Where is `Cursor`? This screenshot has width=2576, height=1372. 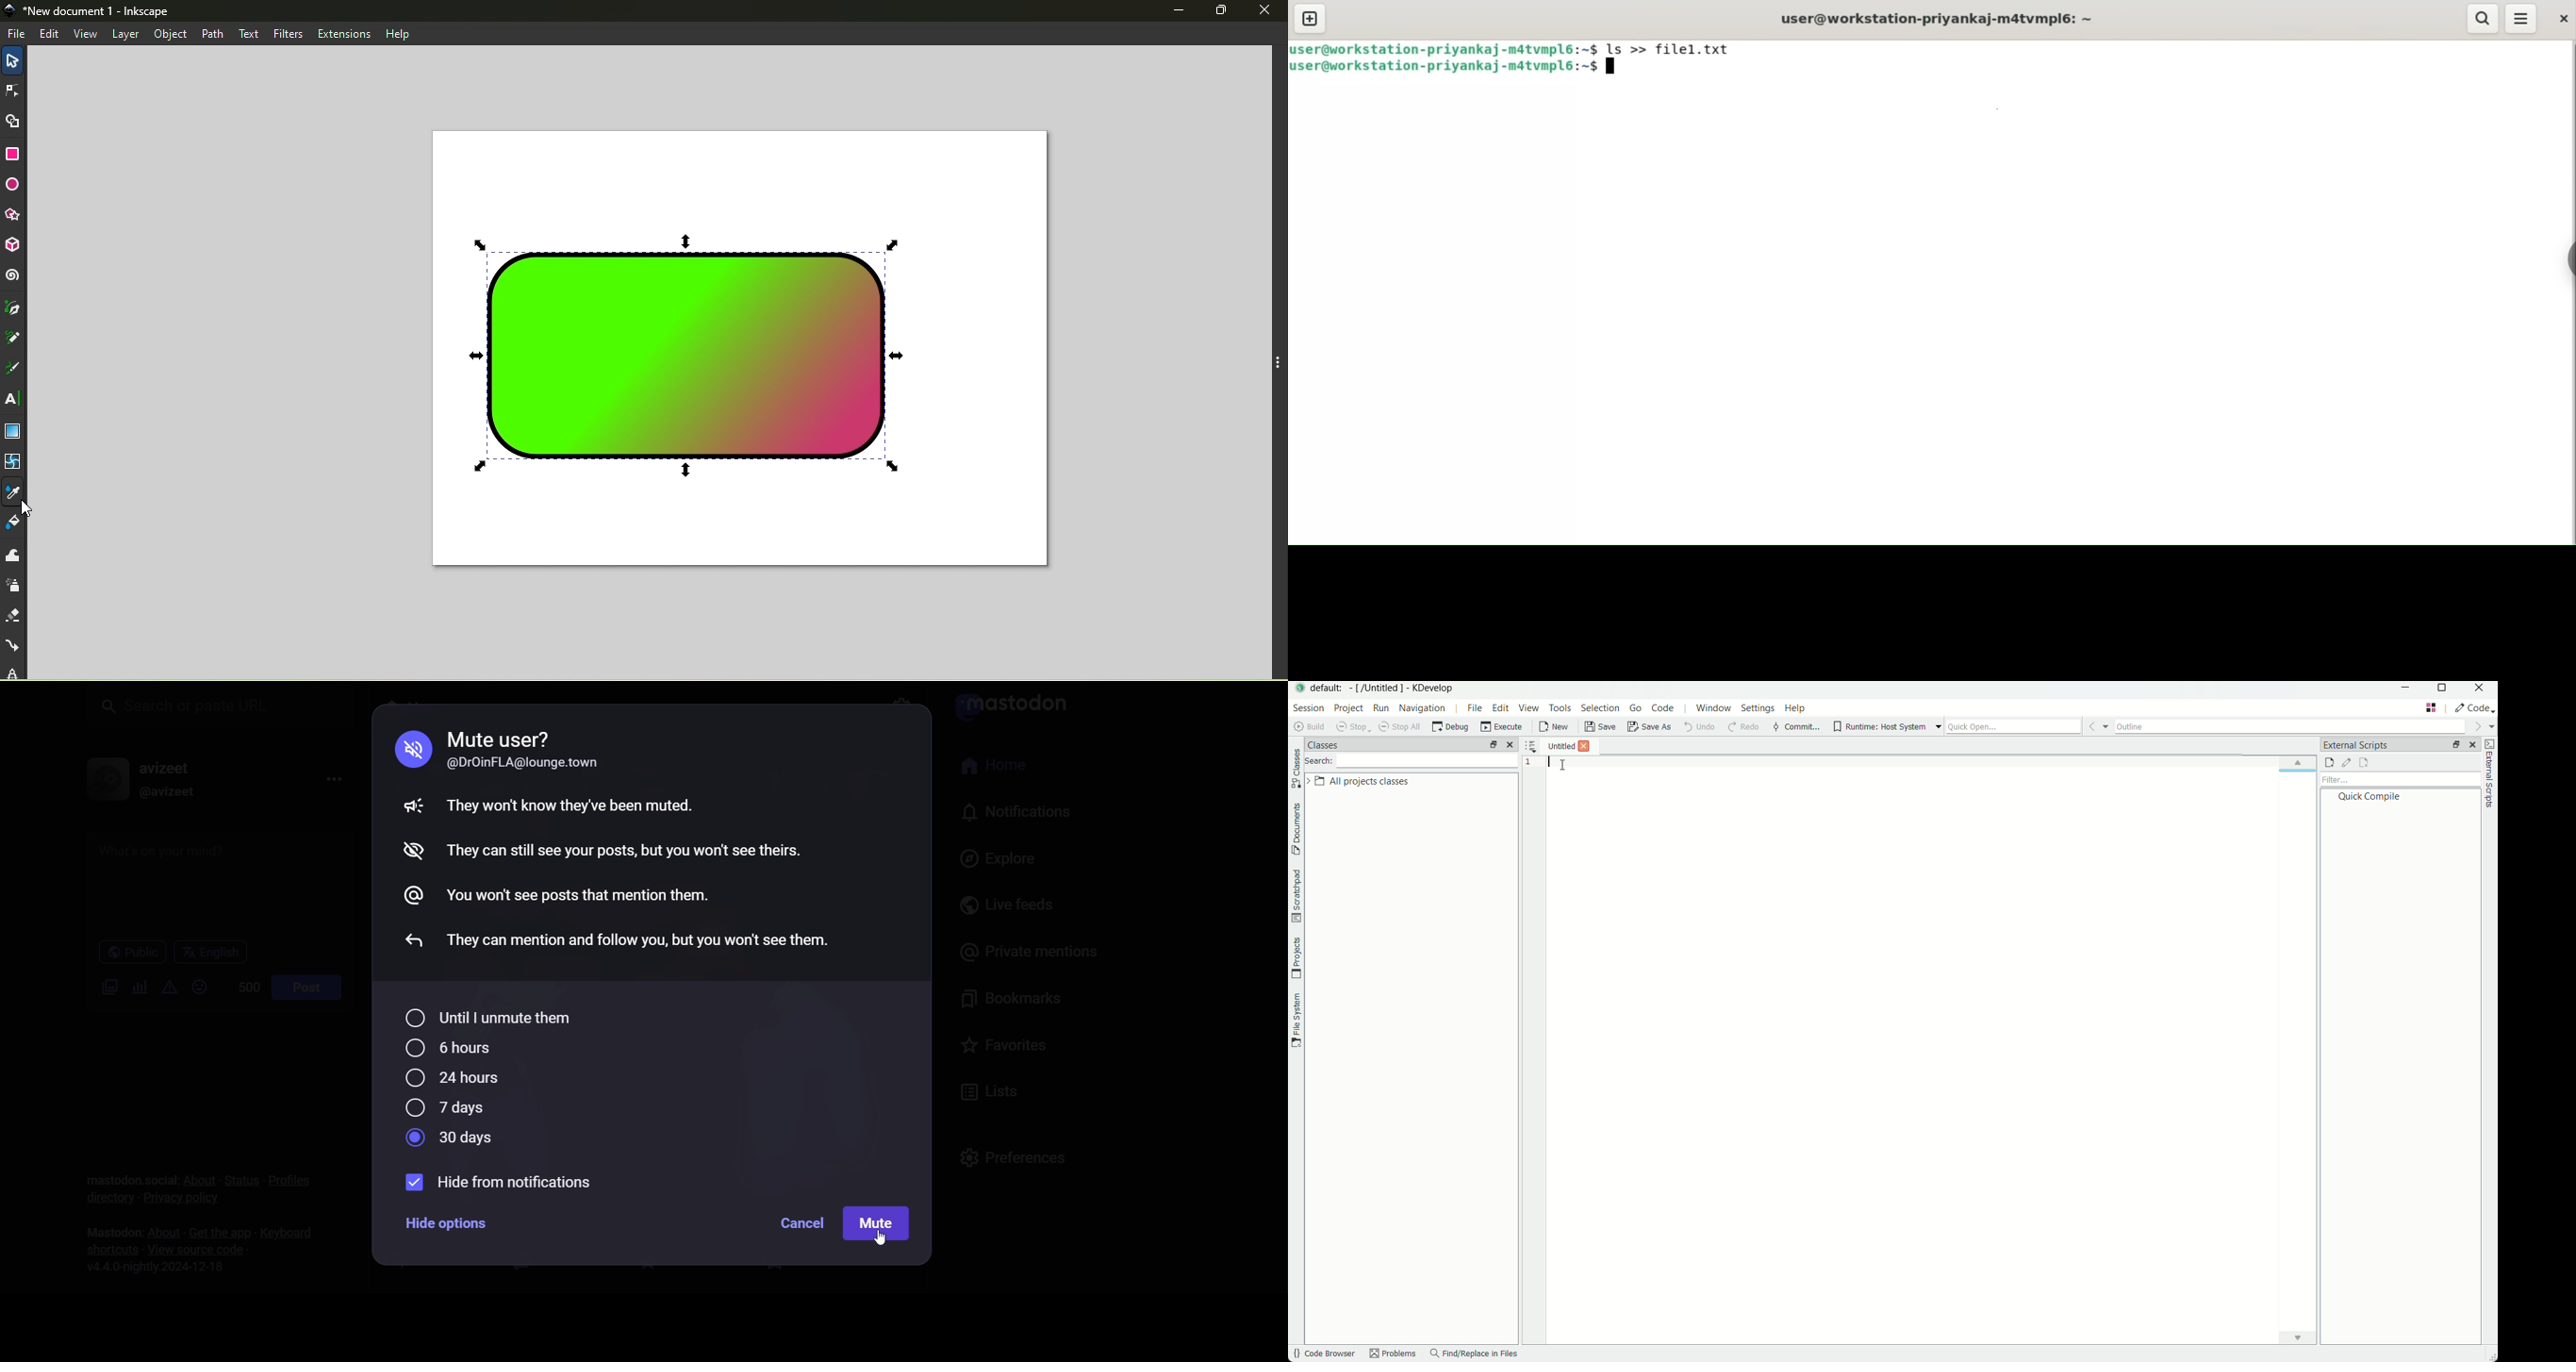
Cursor is located at coordinates (1615, 69).